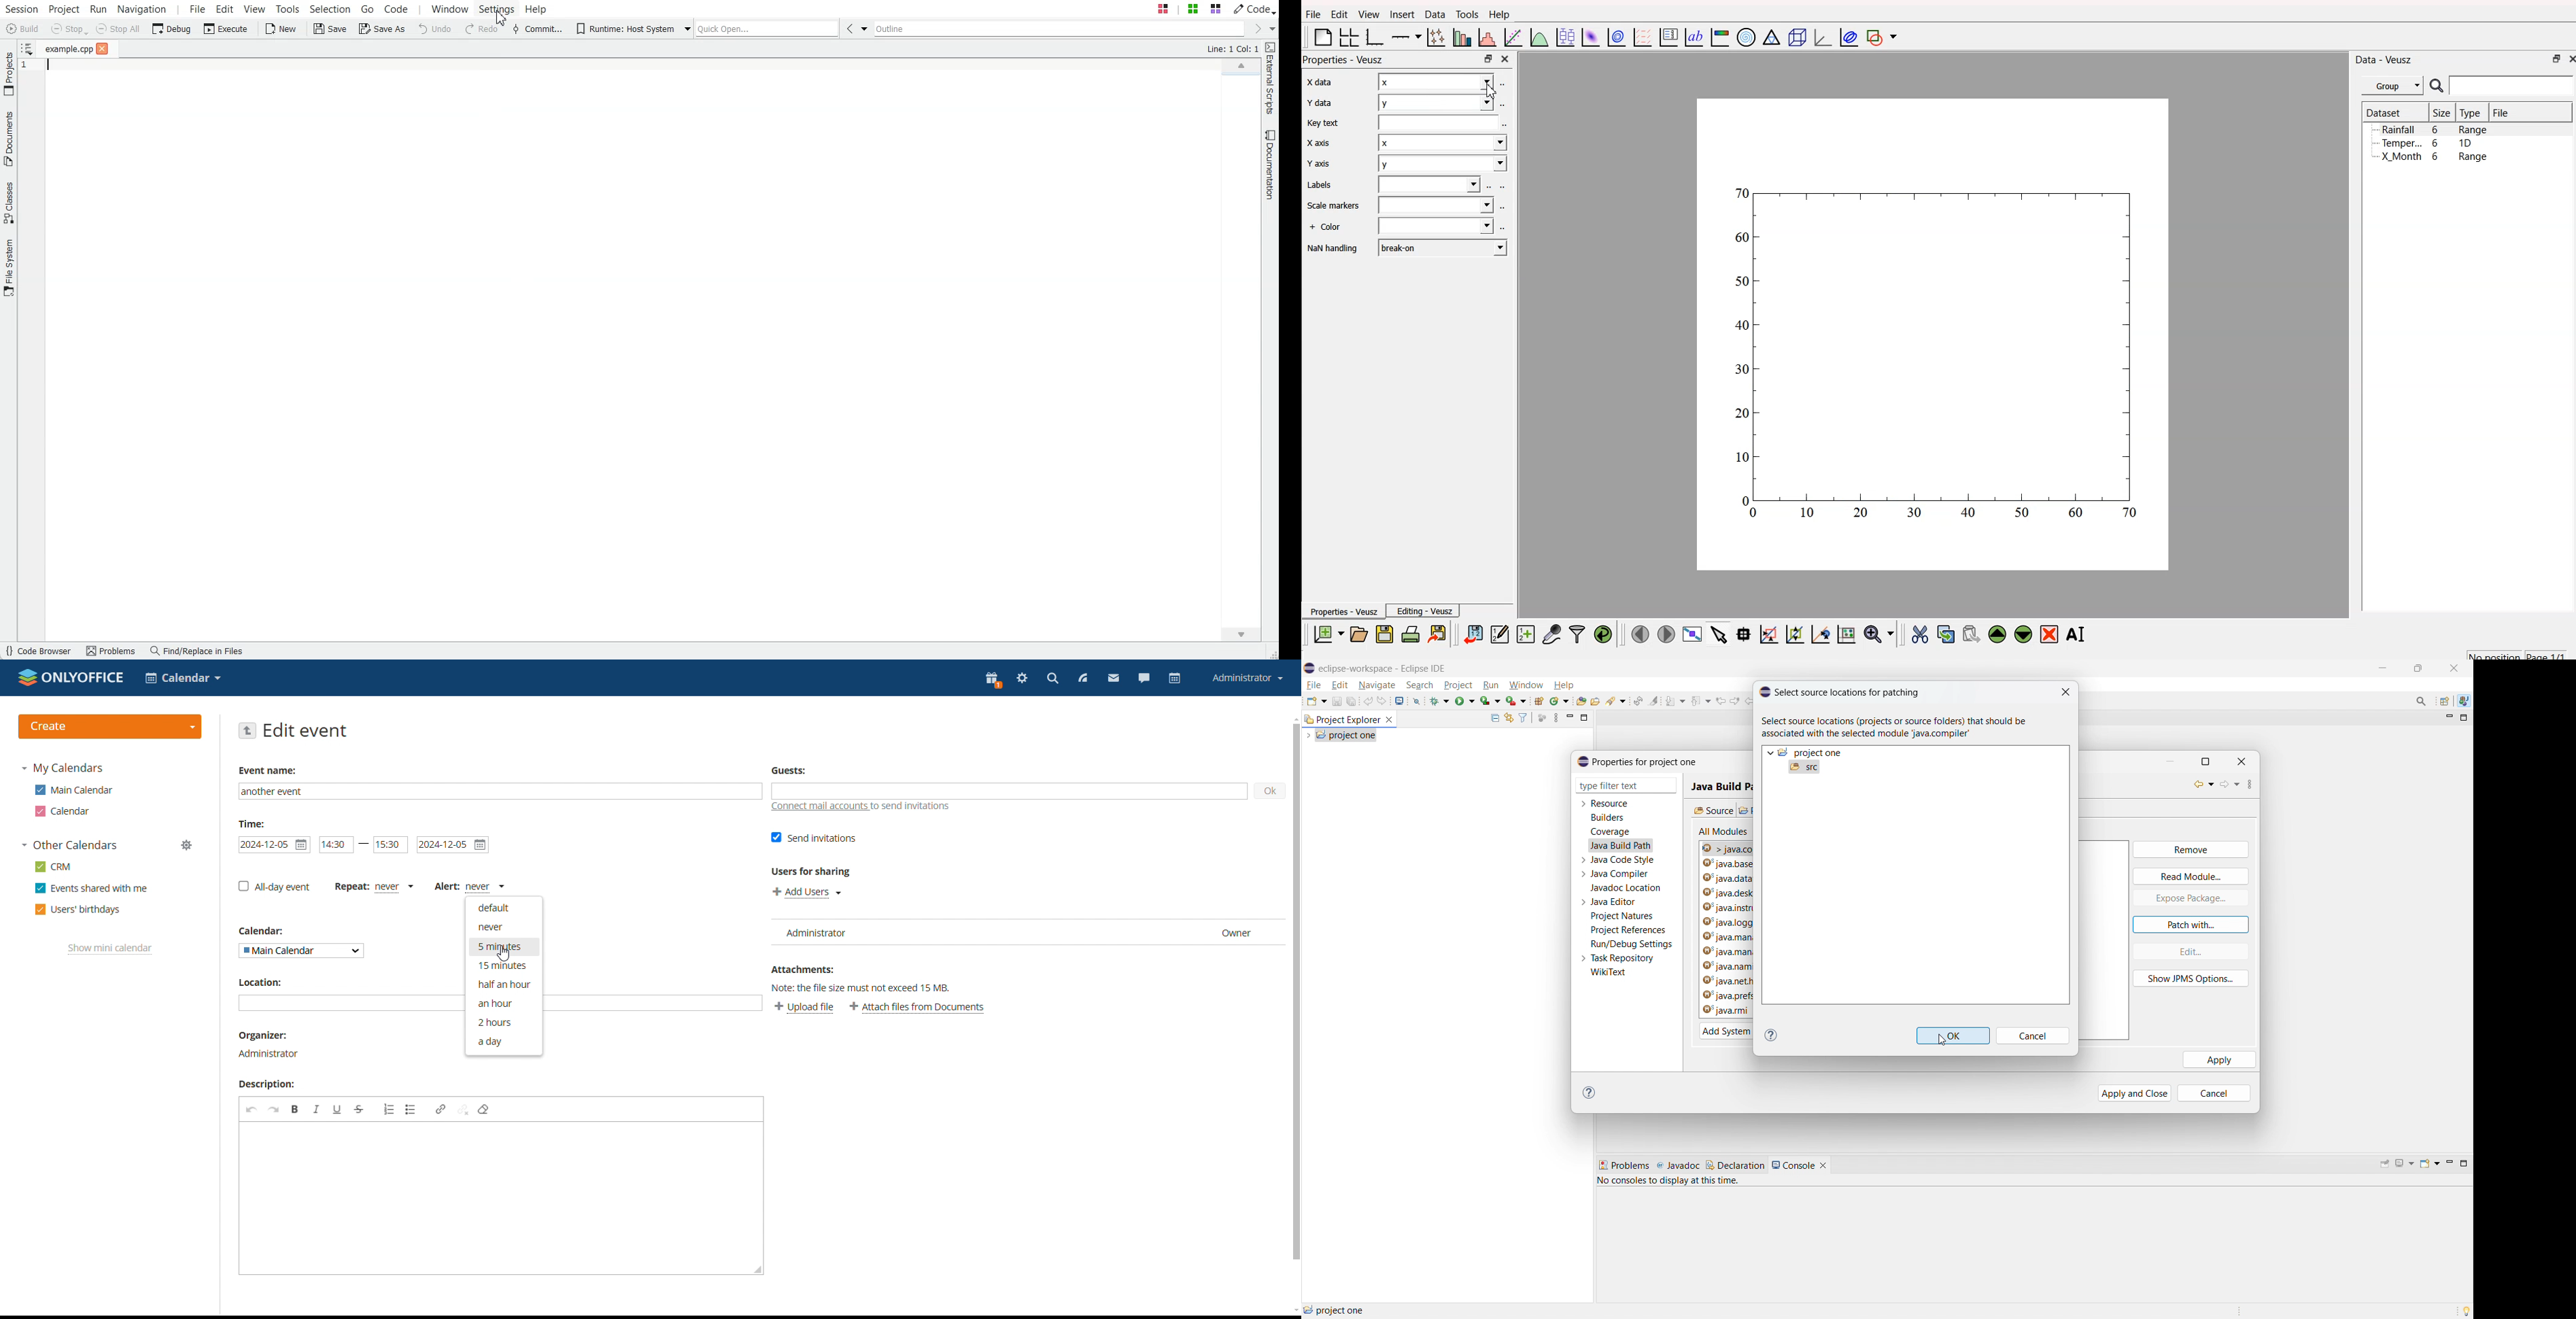  I want to click on redo, so click(274, 1110).